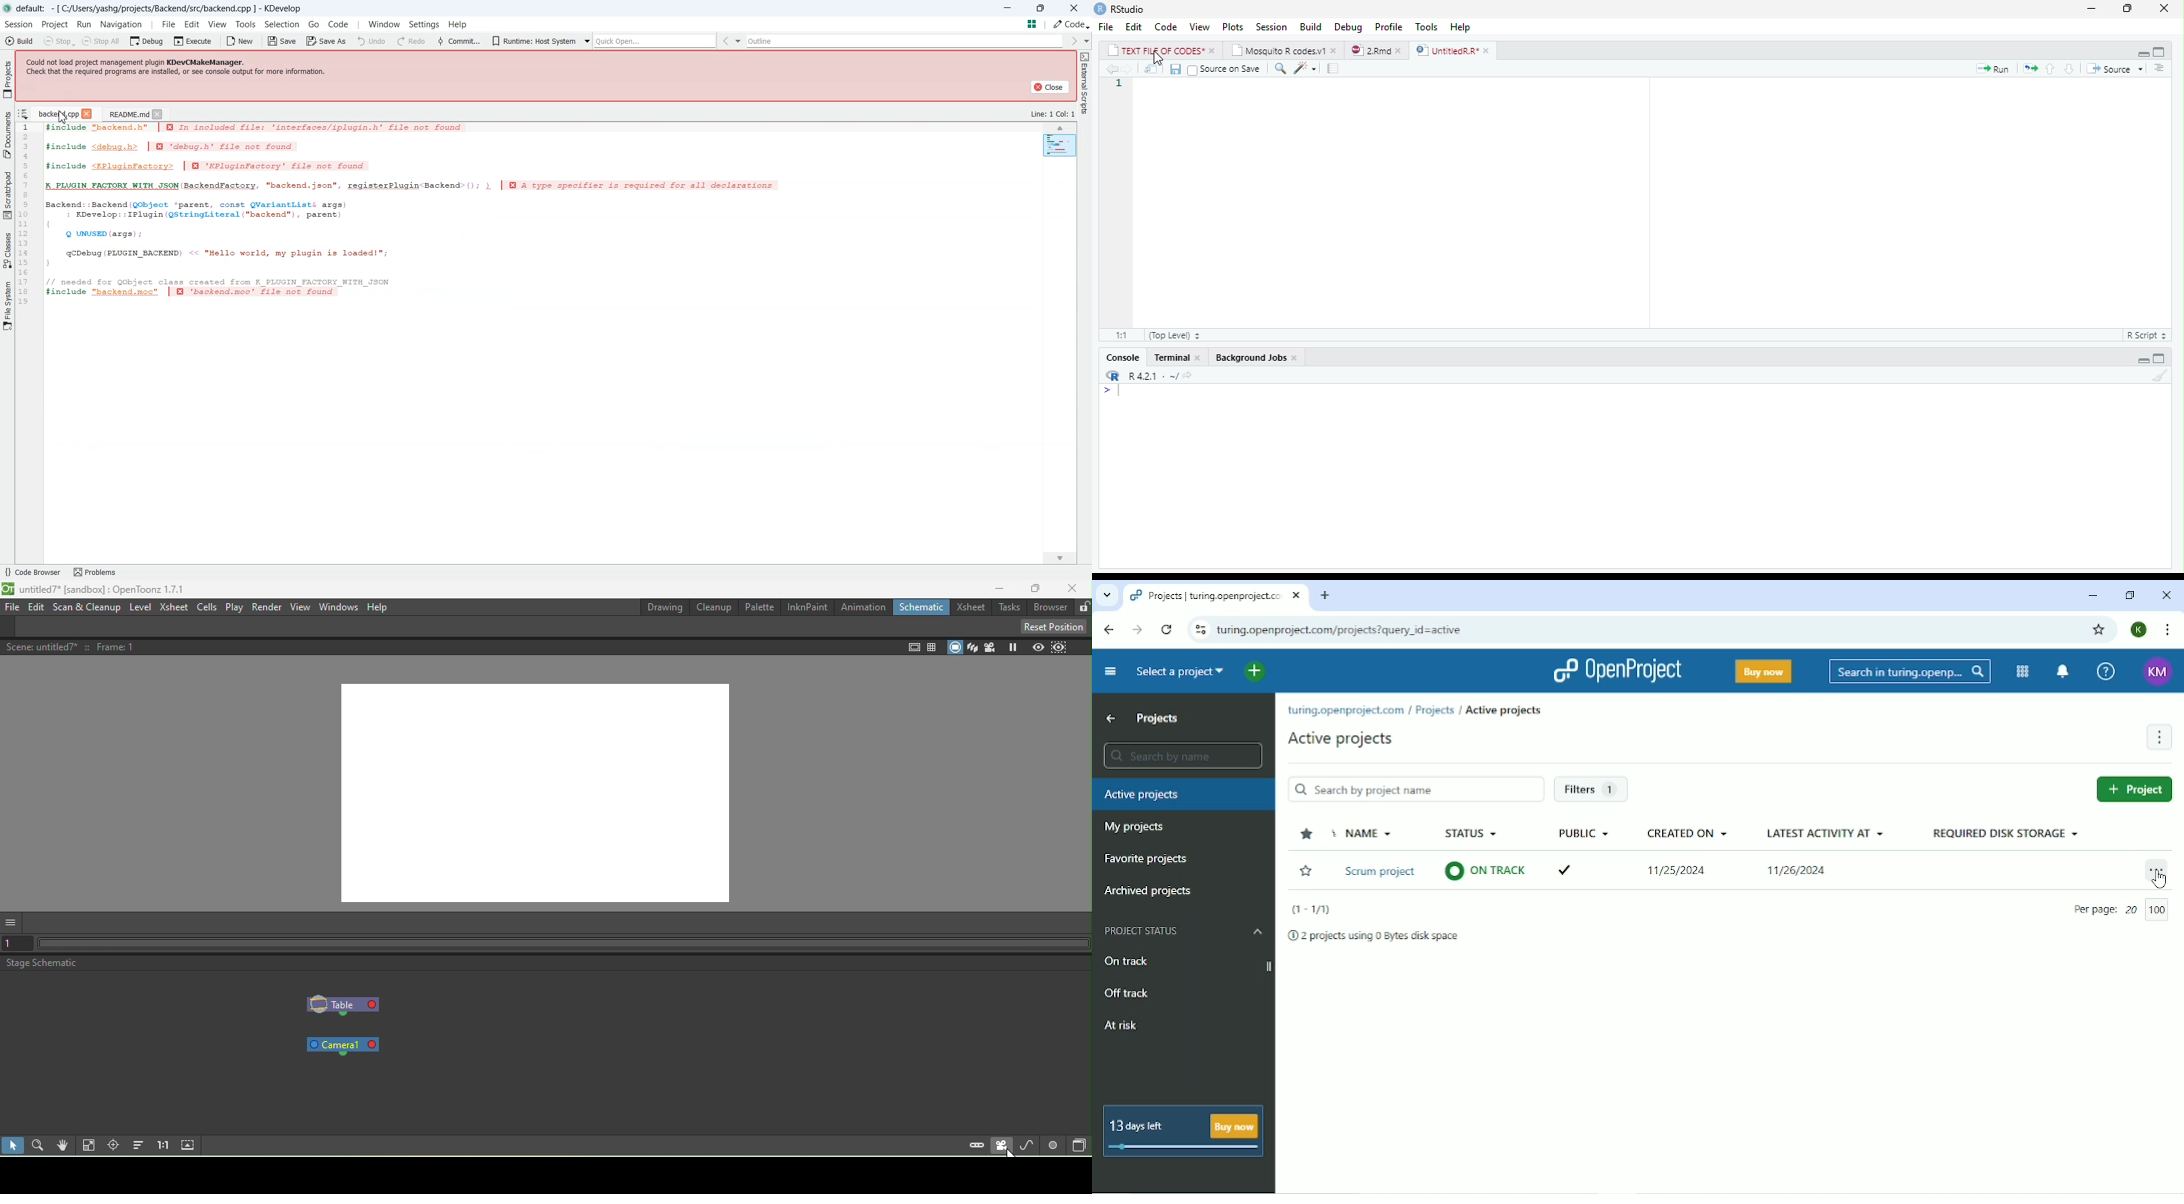 This screenshot has height=1204, width=2184. What do you see at coordinates (1341, 739) in the screenshot?
I see `Active projects` at bounding box center [1341, 739].